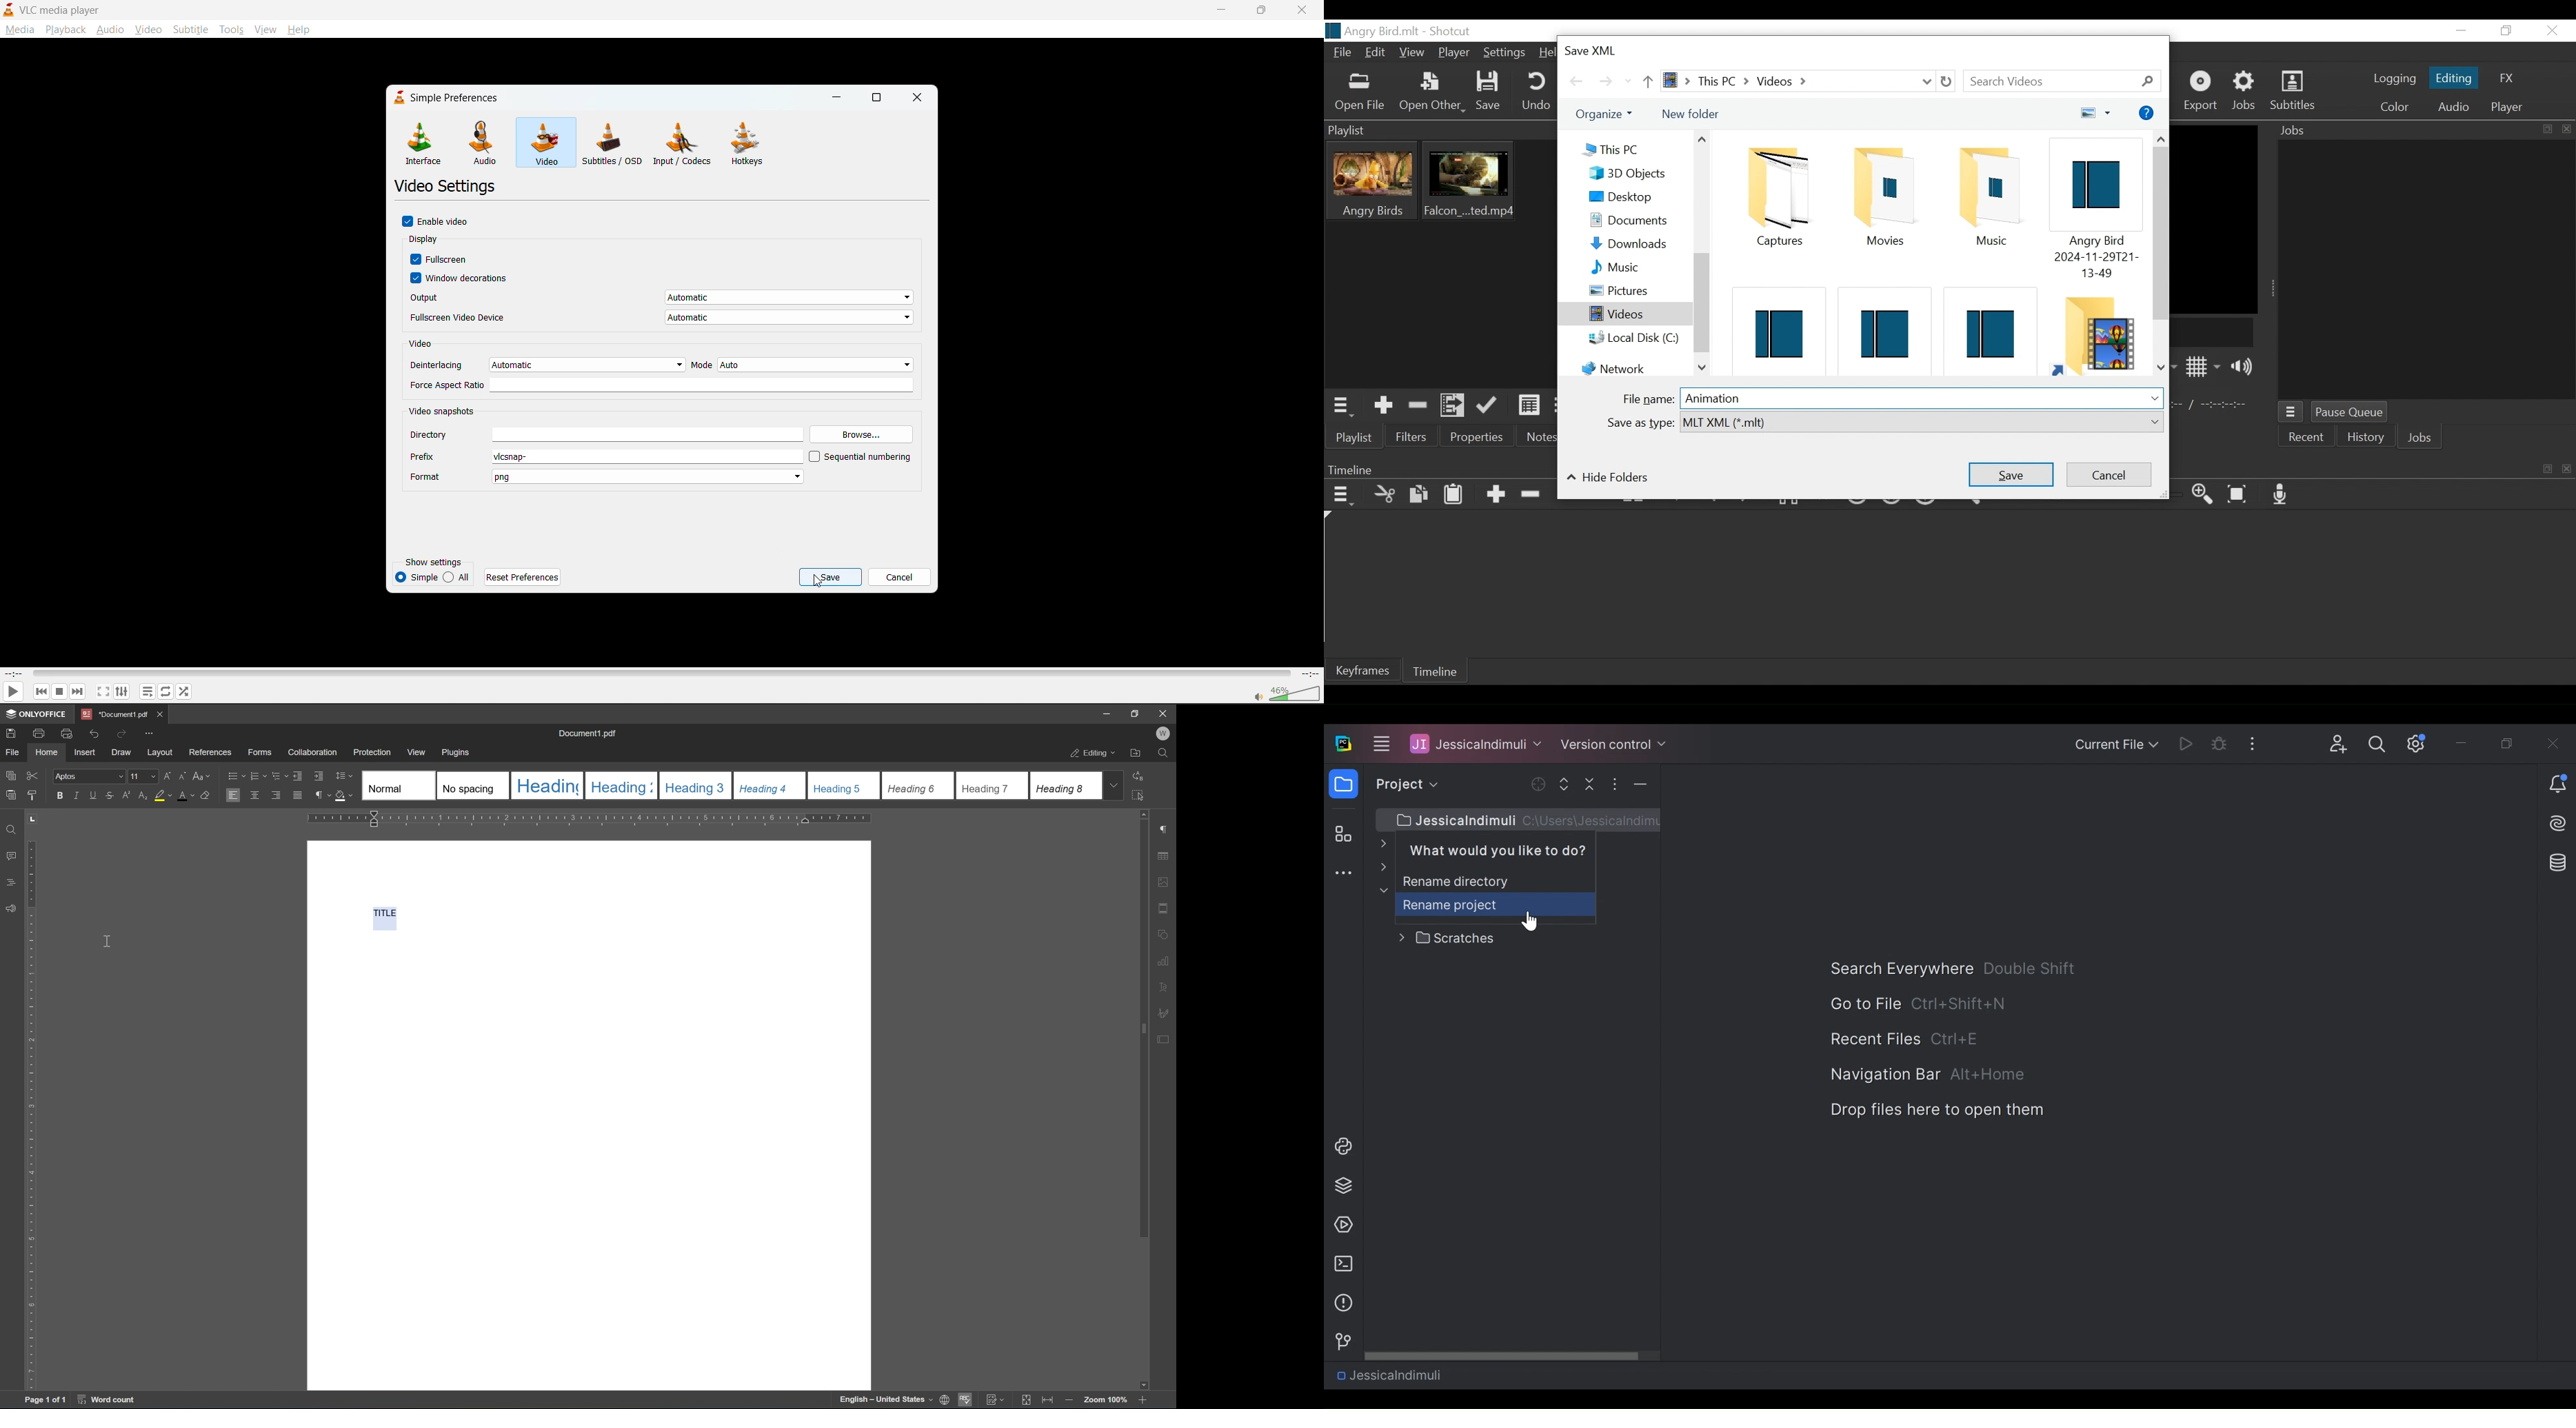  I want to click on FX, so click(2507, 77).